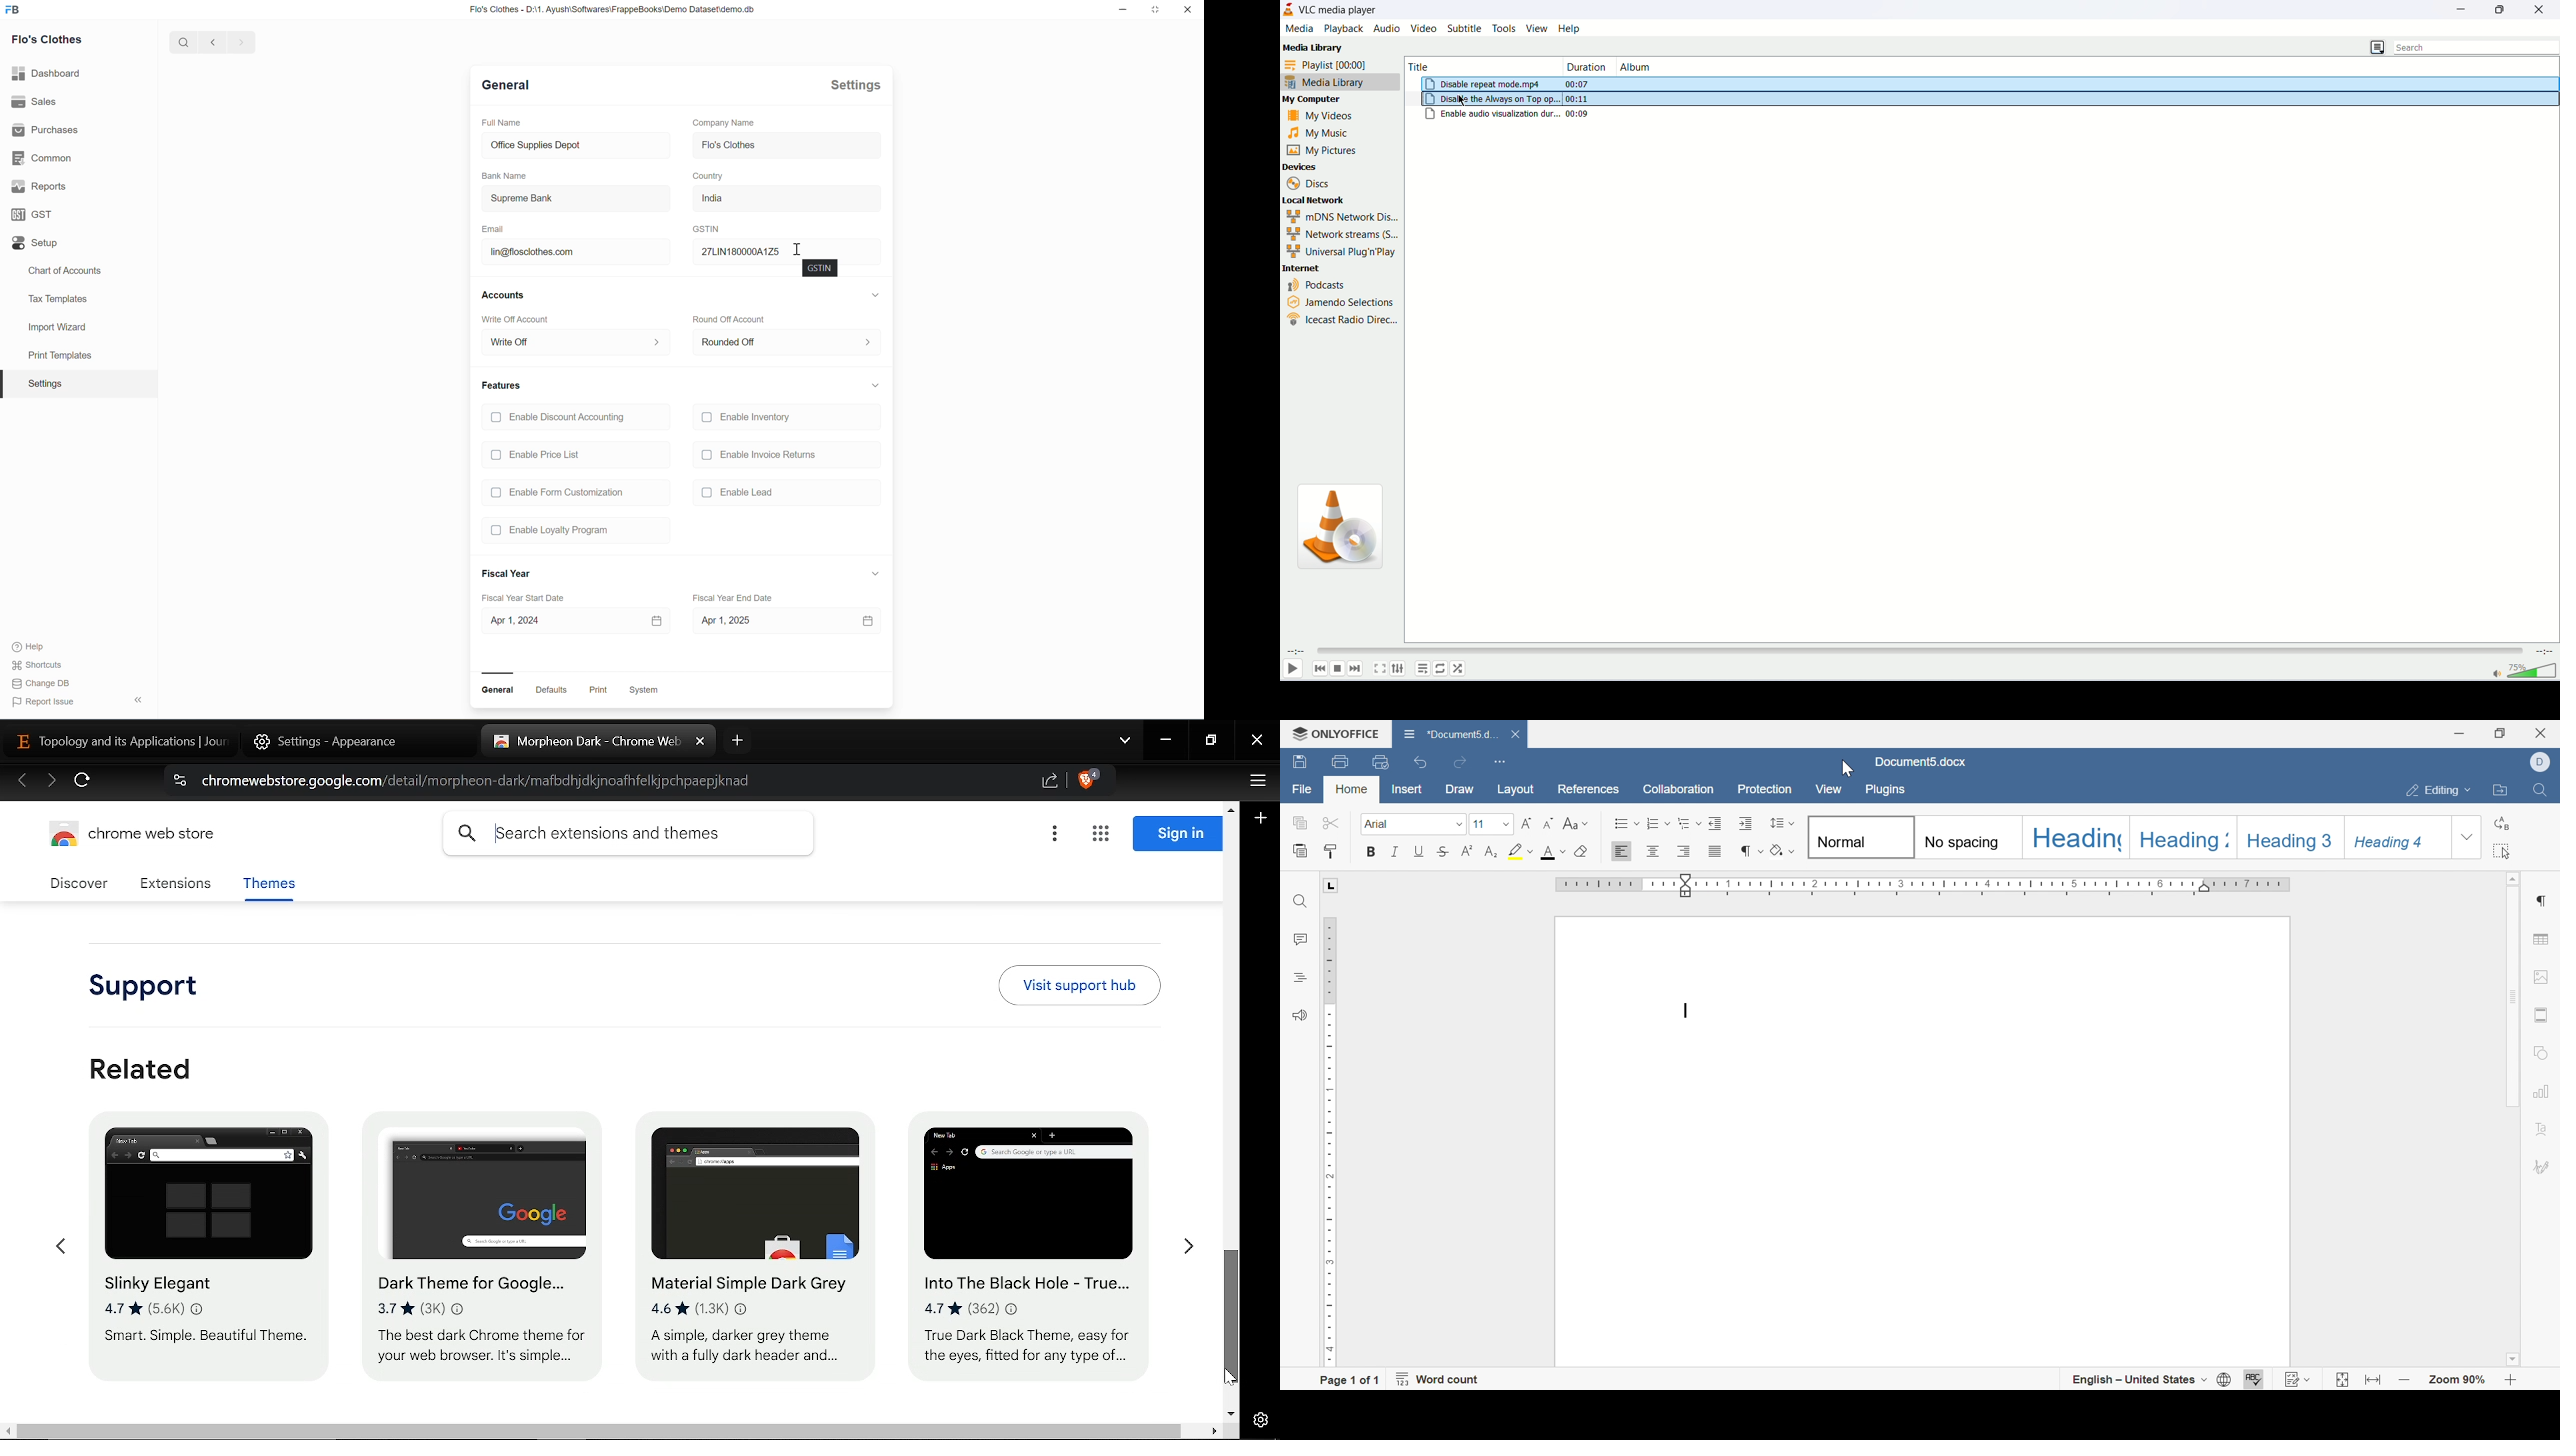  Describe the element at coordinates (1997, 885) in the screenshot. I see `ruler` at that location.